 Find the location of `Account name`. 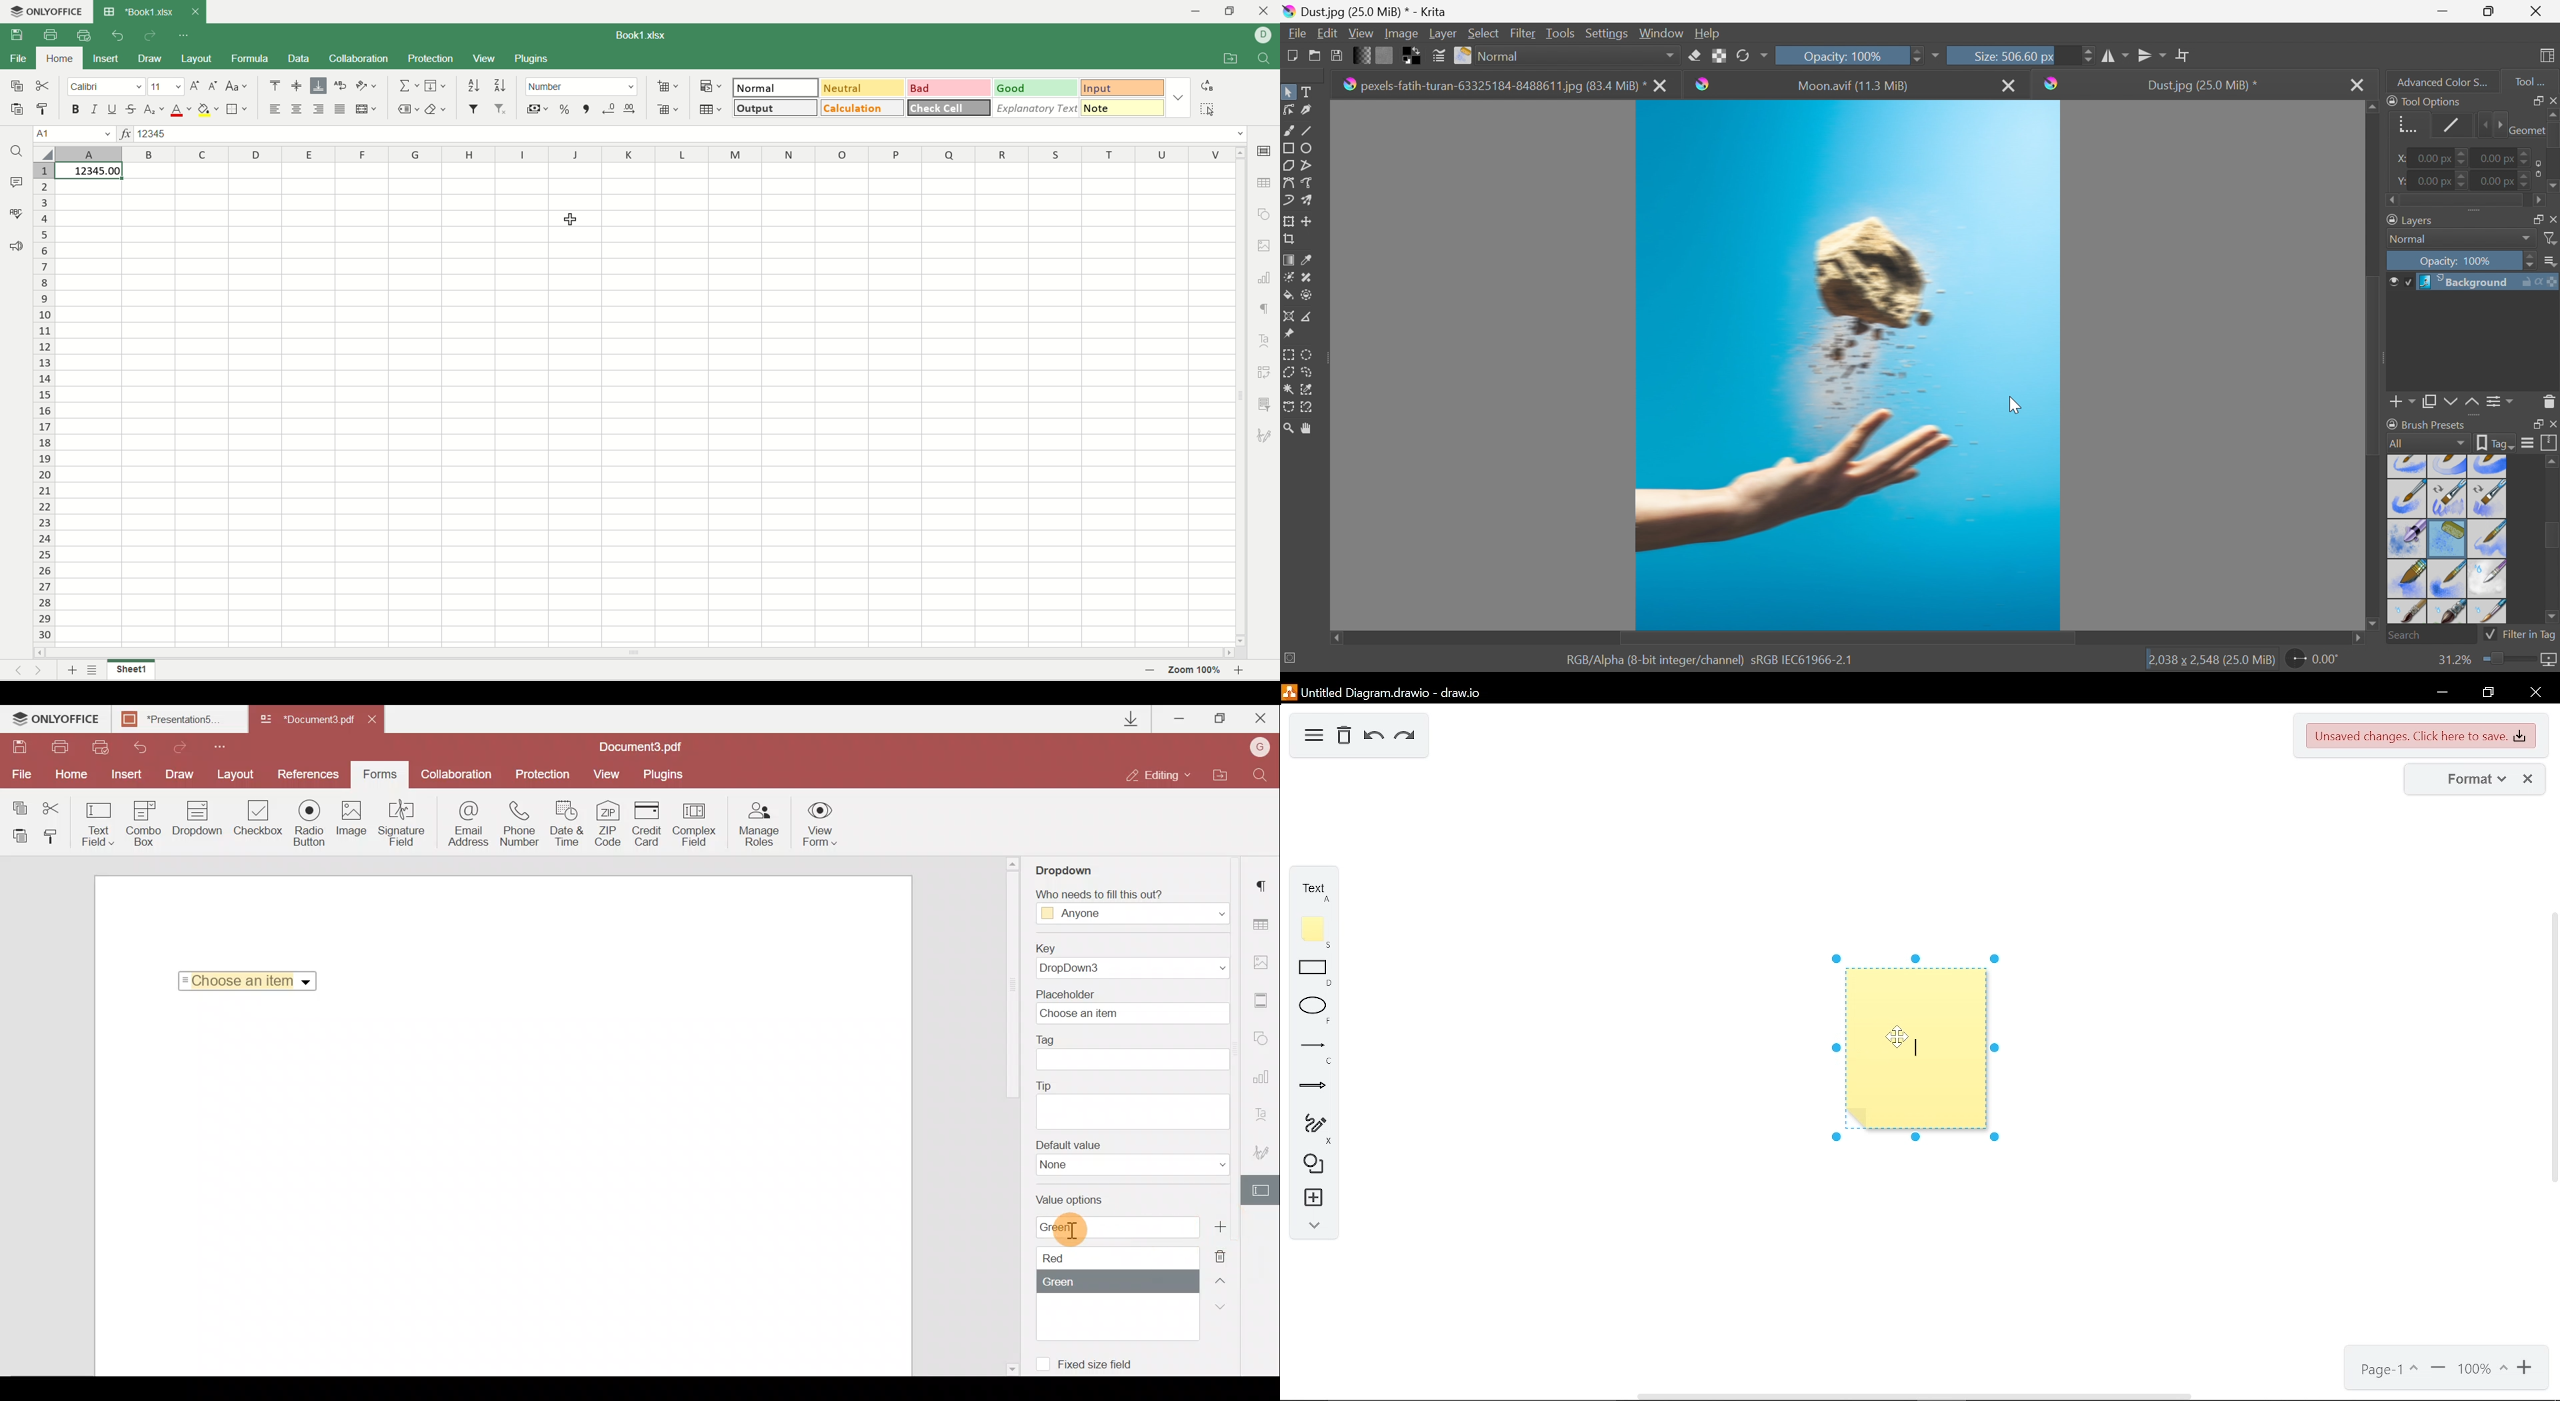

Account name is located at coordinates (1260, 746).